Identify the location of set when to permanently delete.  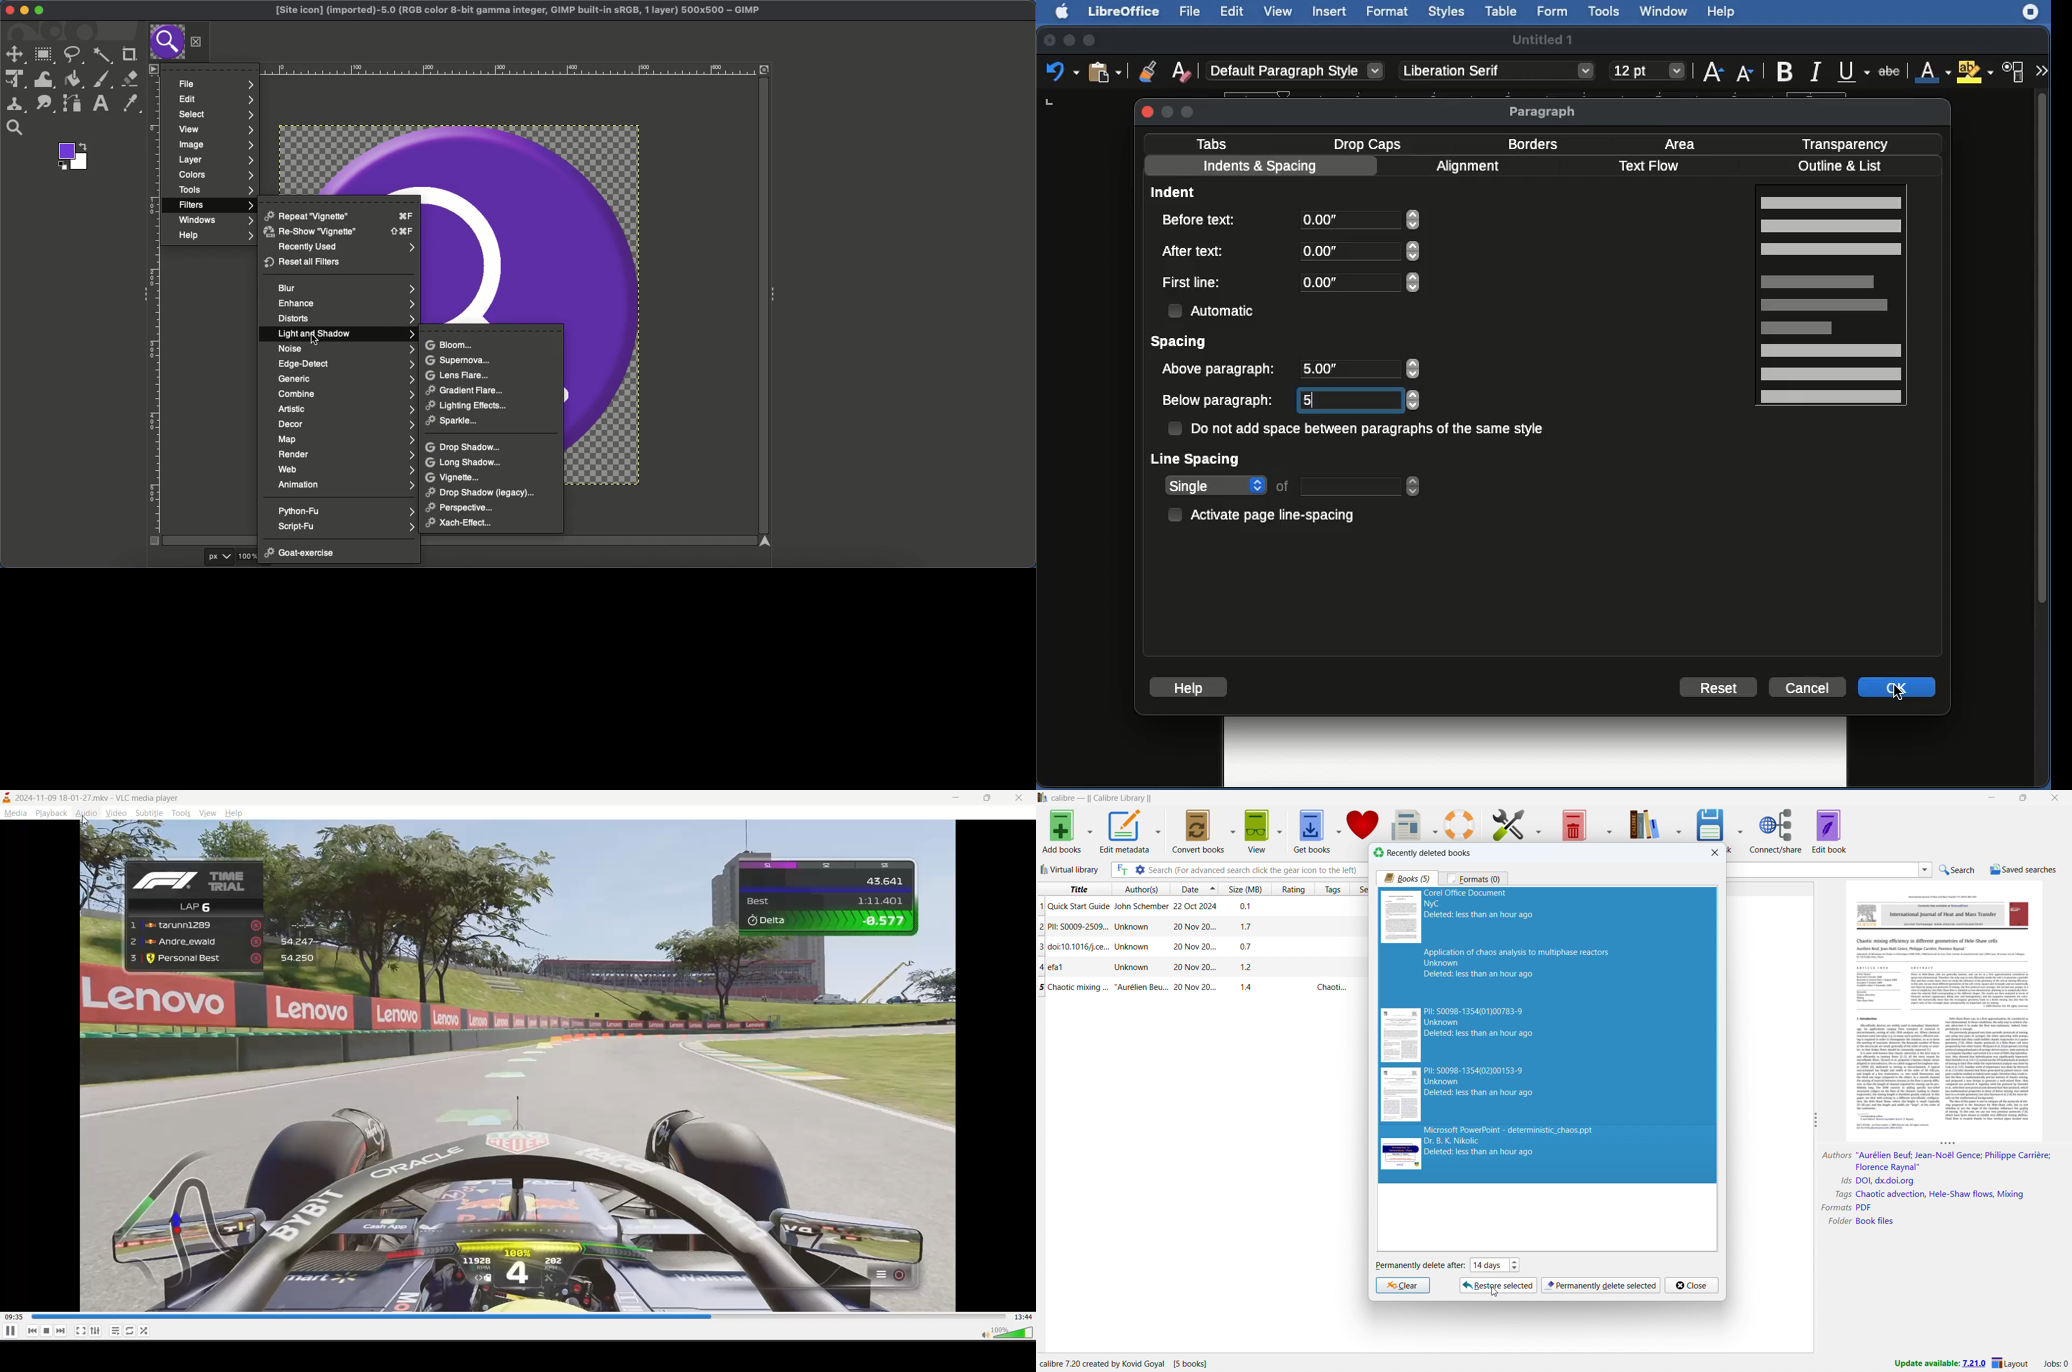
(1494, 1265).